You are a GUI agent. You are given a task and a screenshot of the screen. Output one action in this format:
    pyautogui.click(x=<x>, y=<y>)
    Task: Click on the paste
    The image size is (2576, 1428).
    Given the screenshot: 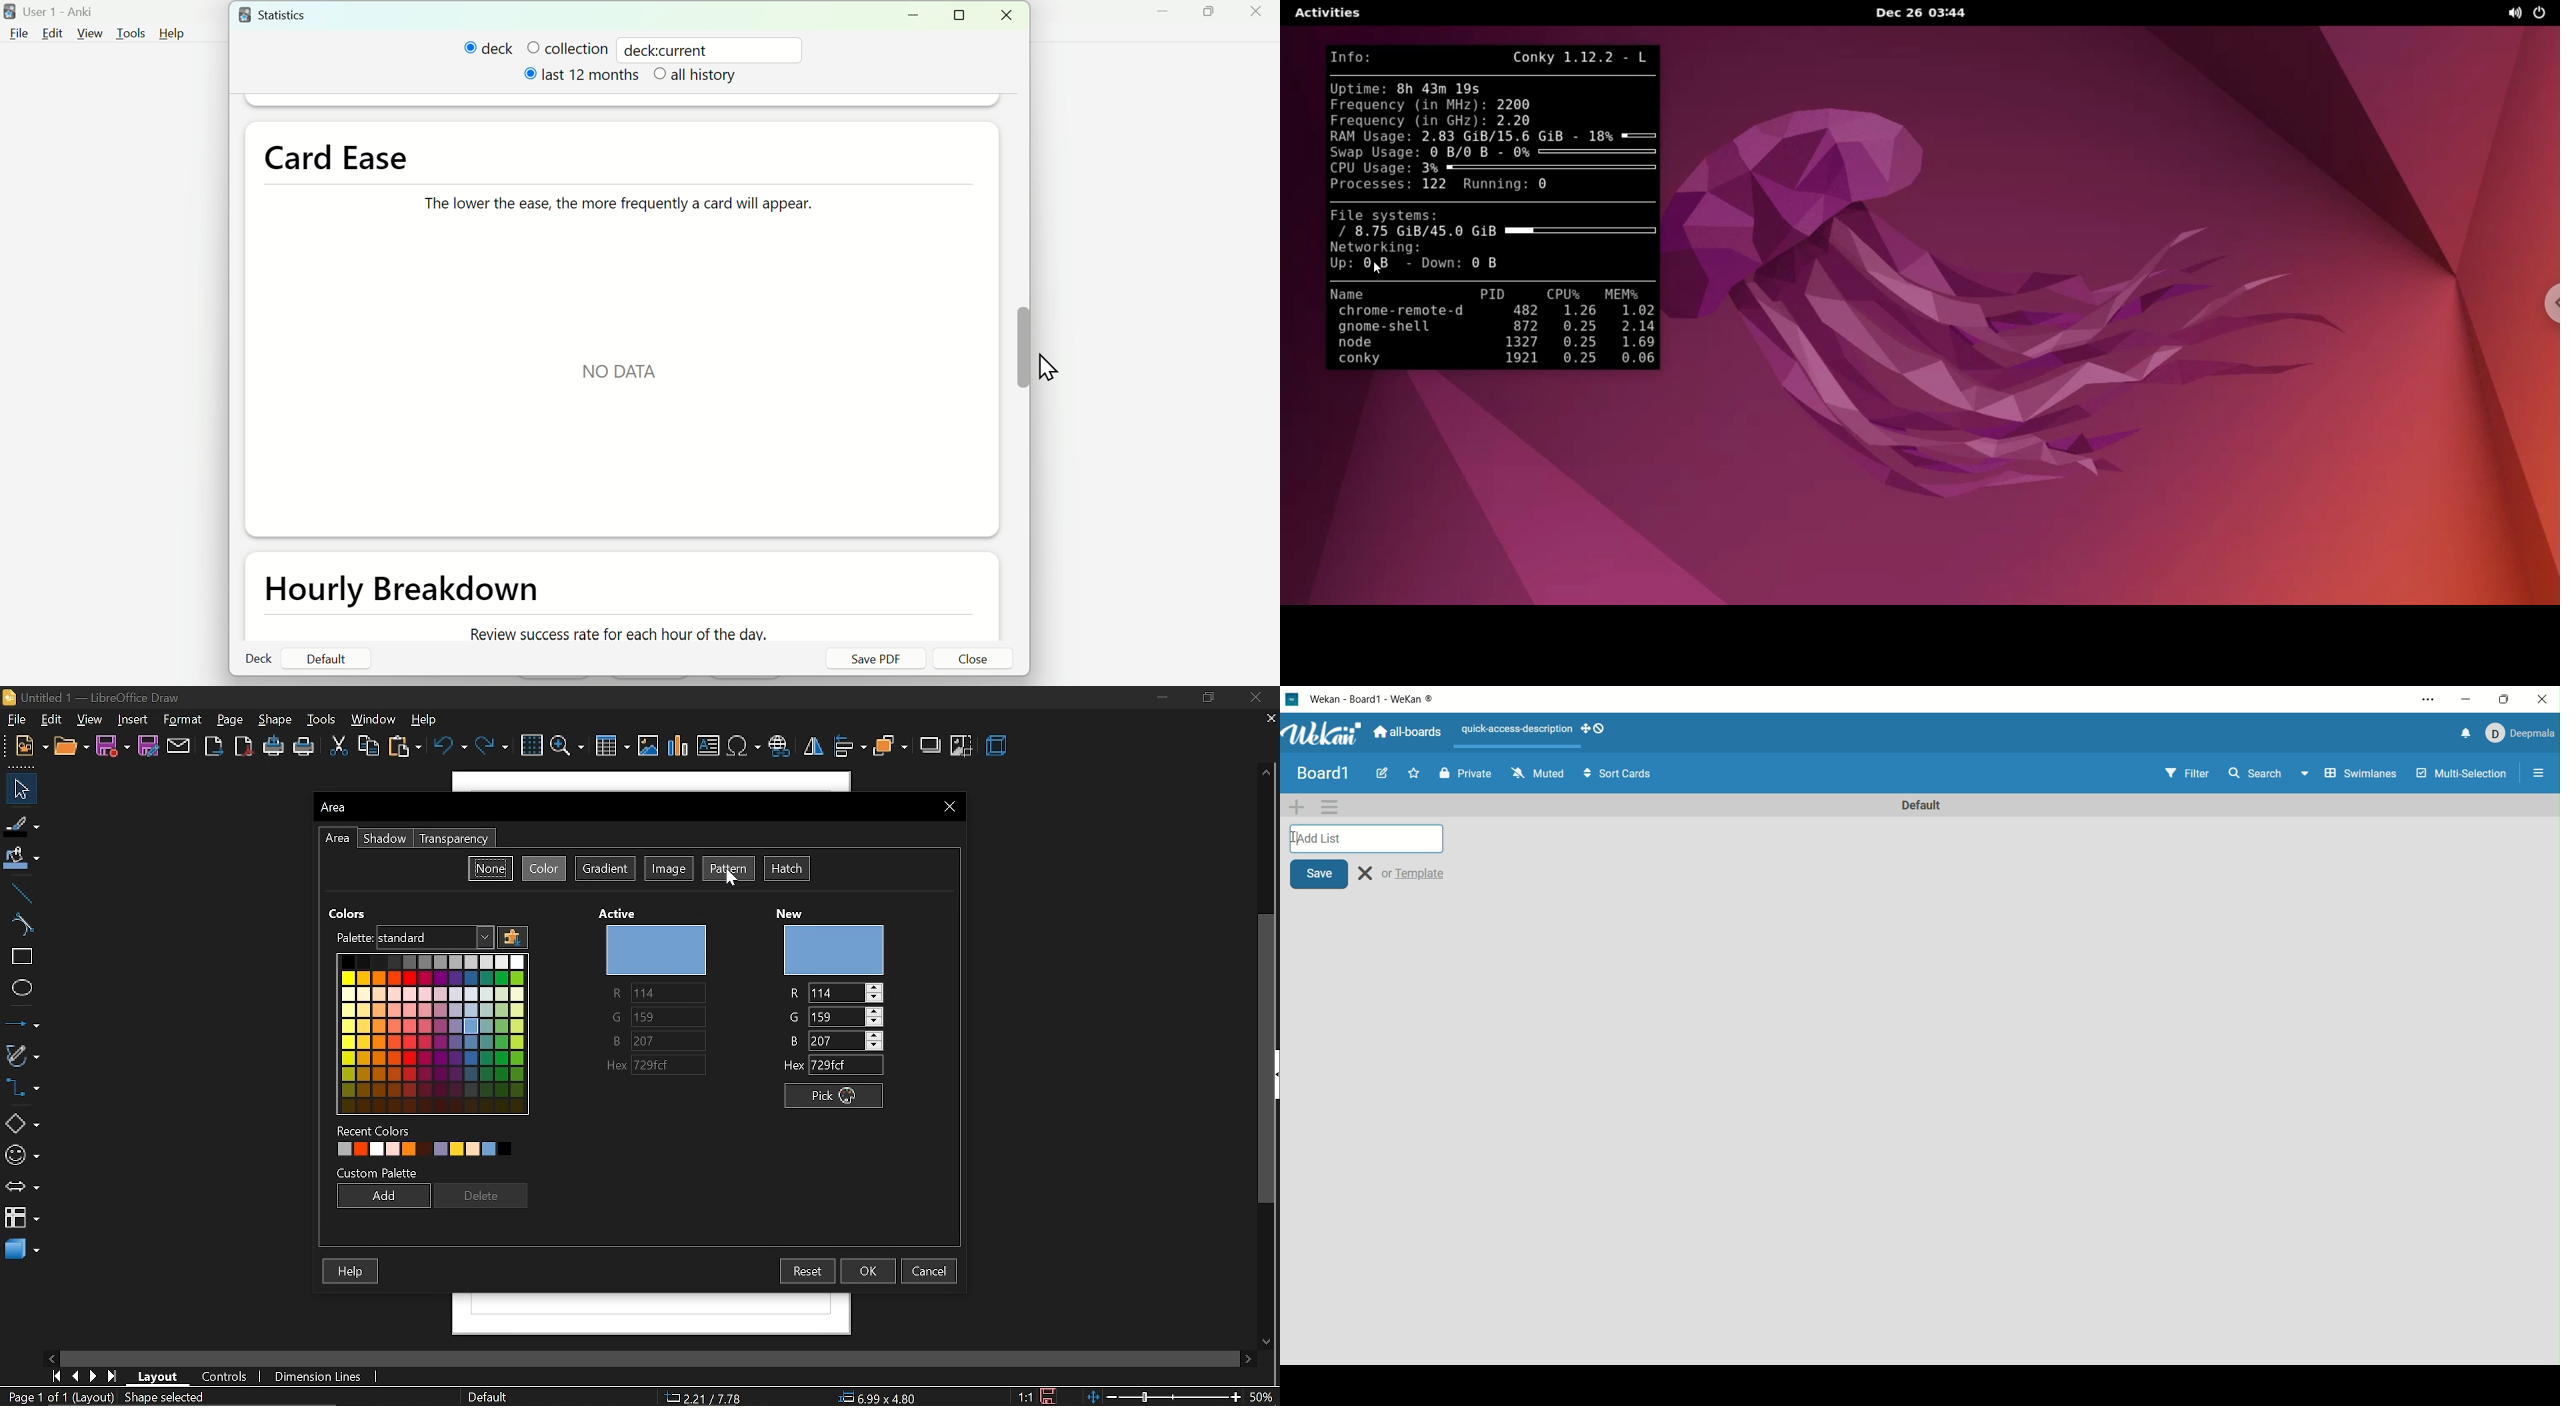 What is the action you would take?
    pyautogui.click(x=403, y=747)
    